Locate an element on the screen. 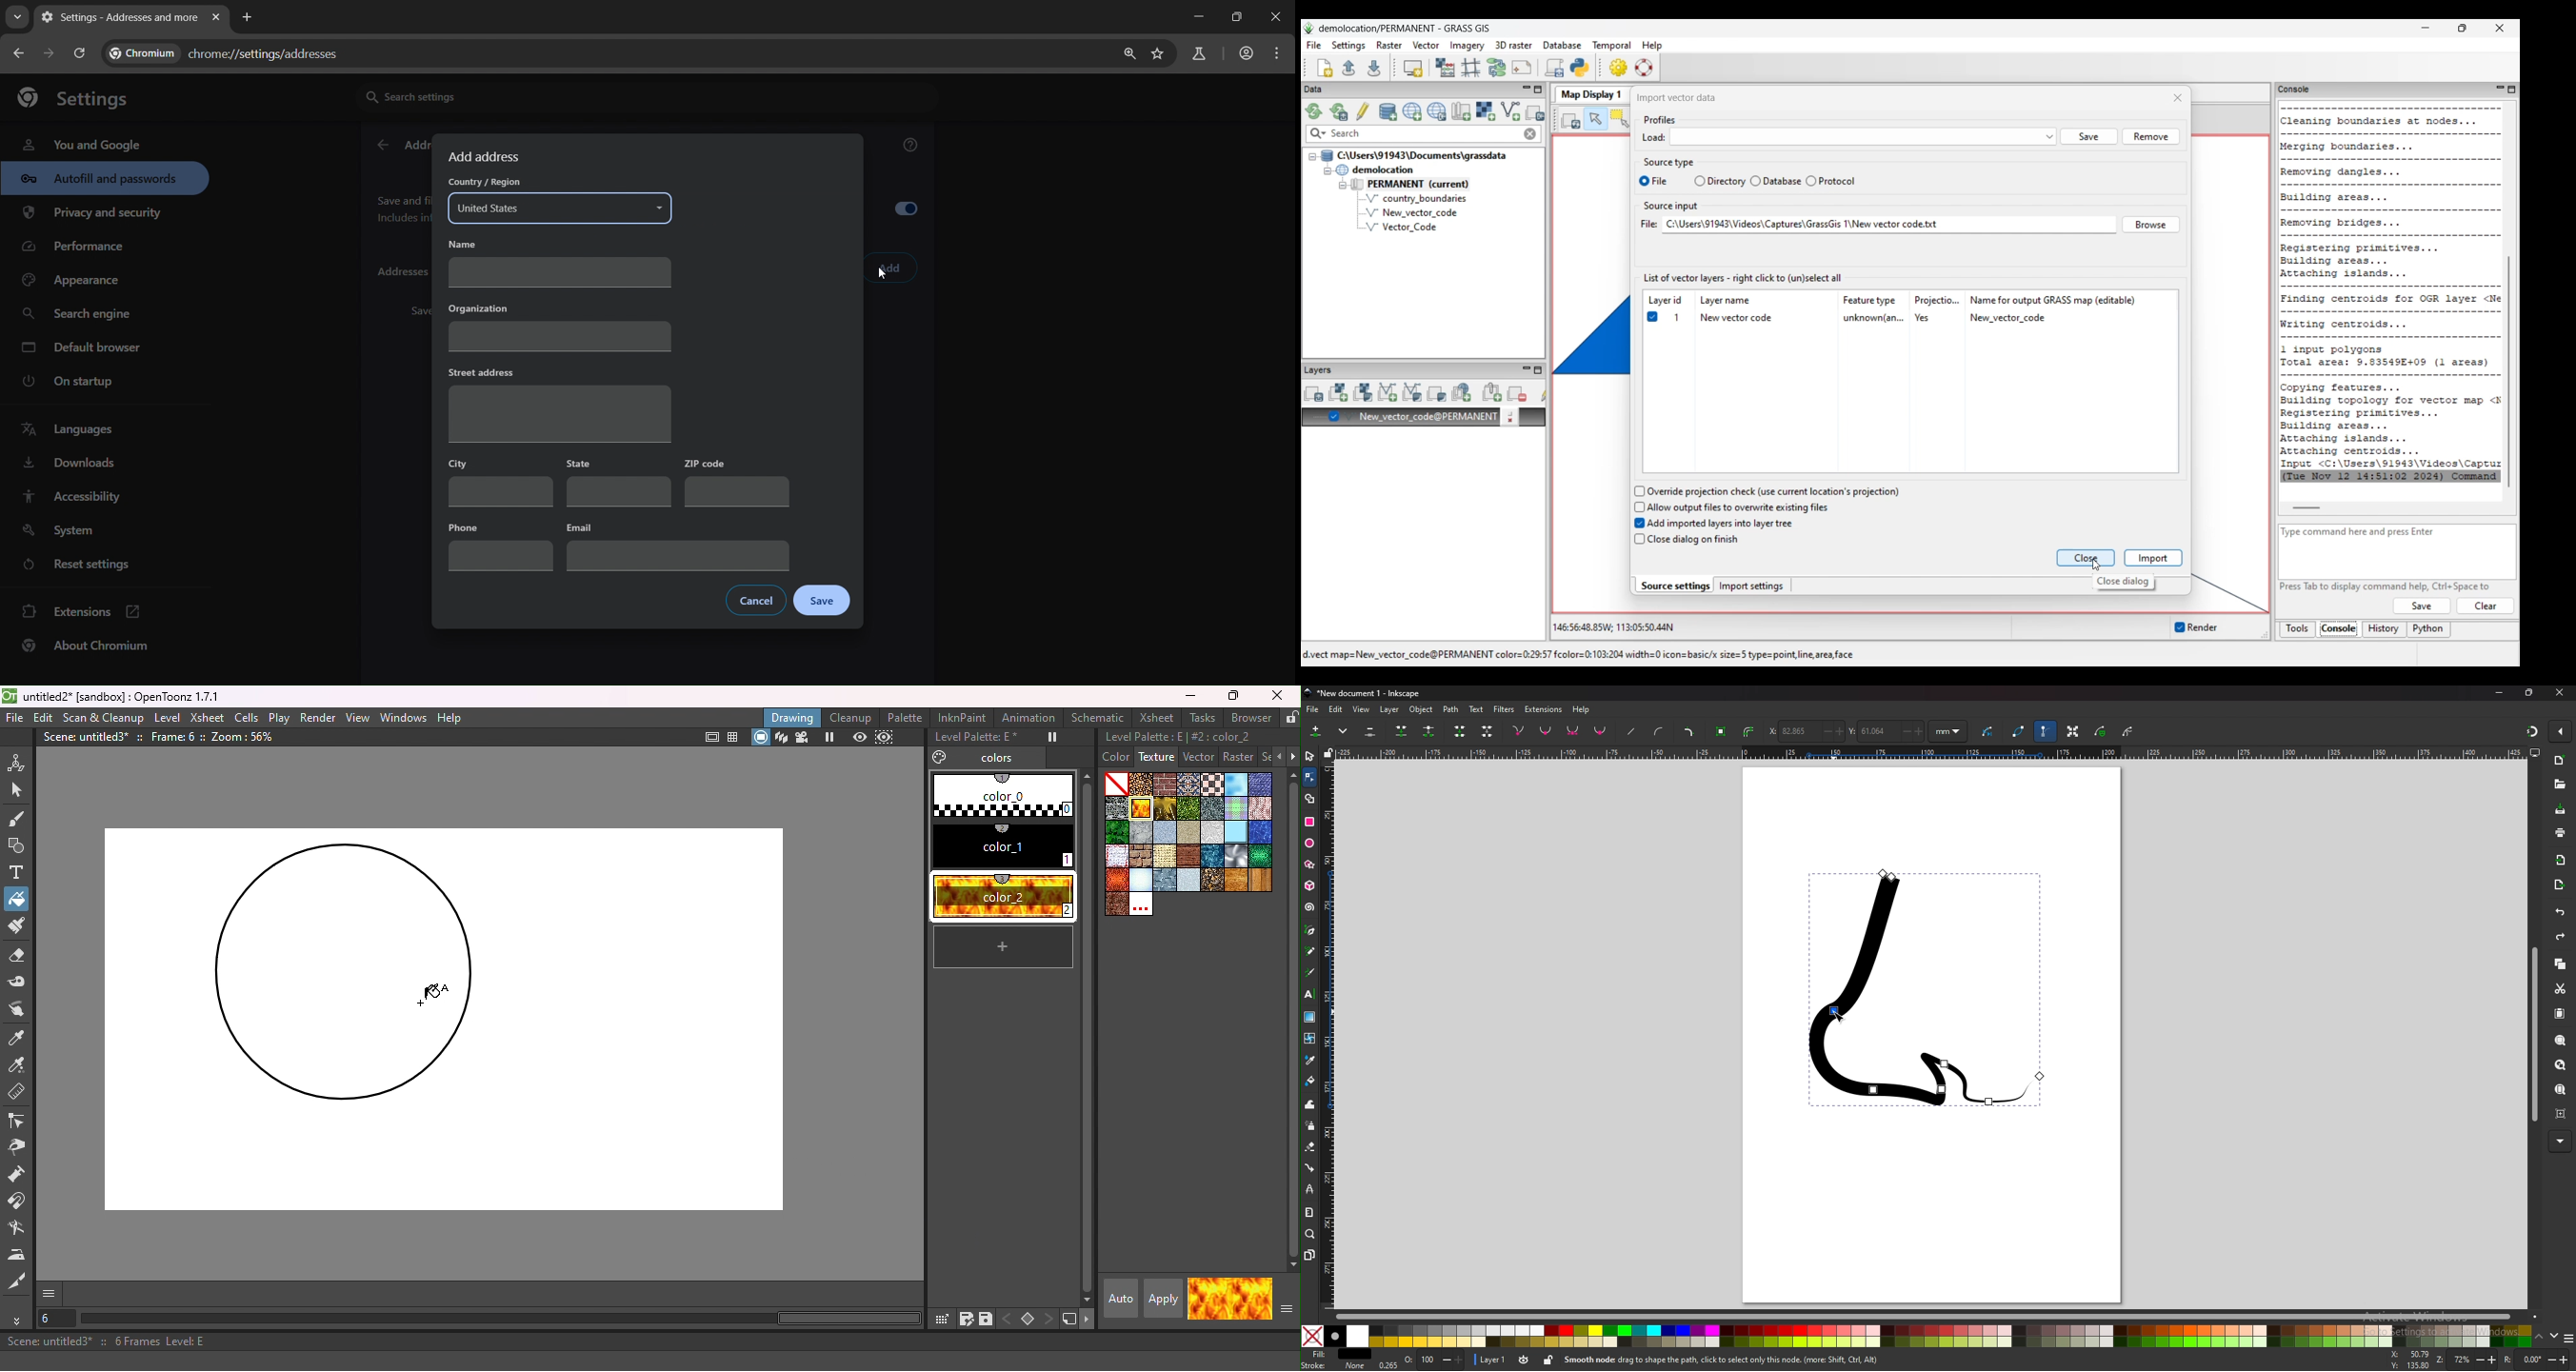 The image size is (2576, 1372). cursor is located at coordinates (430, 993).